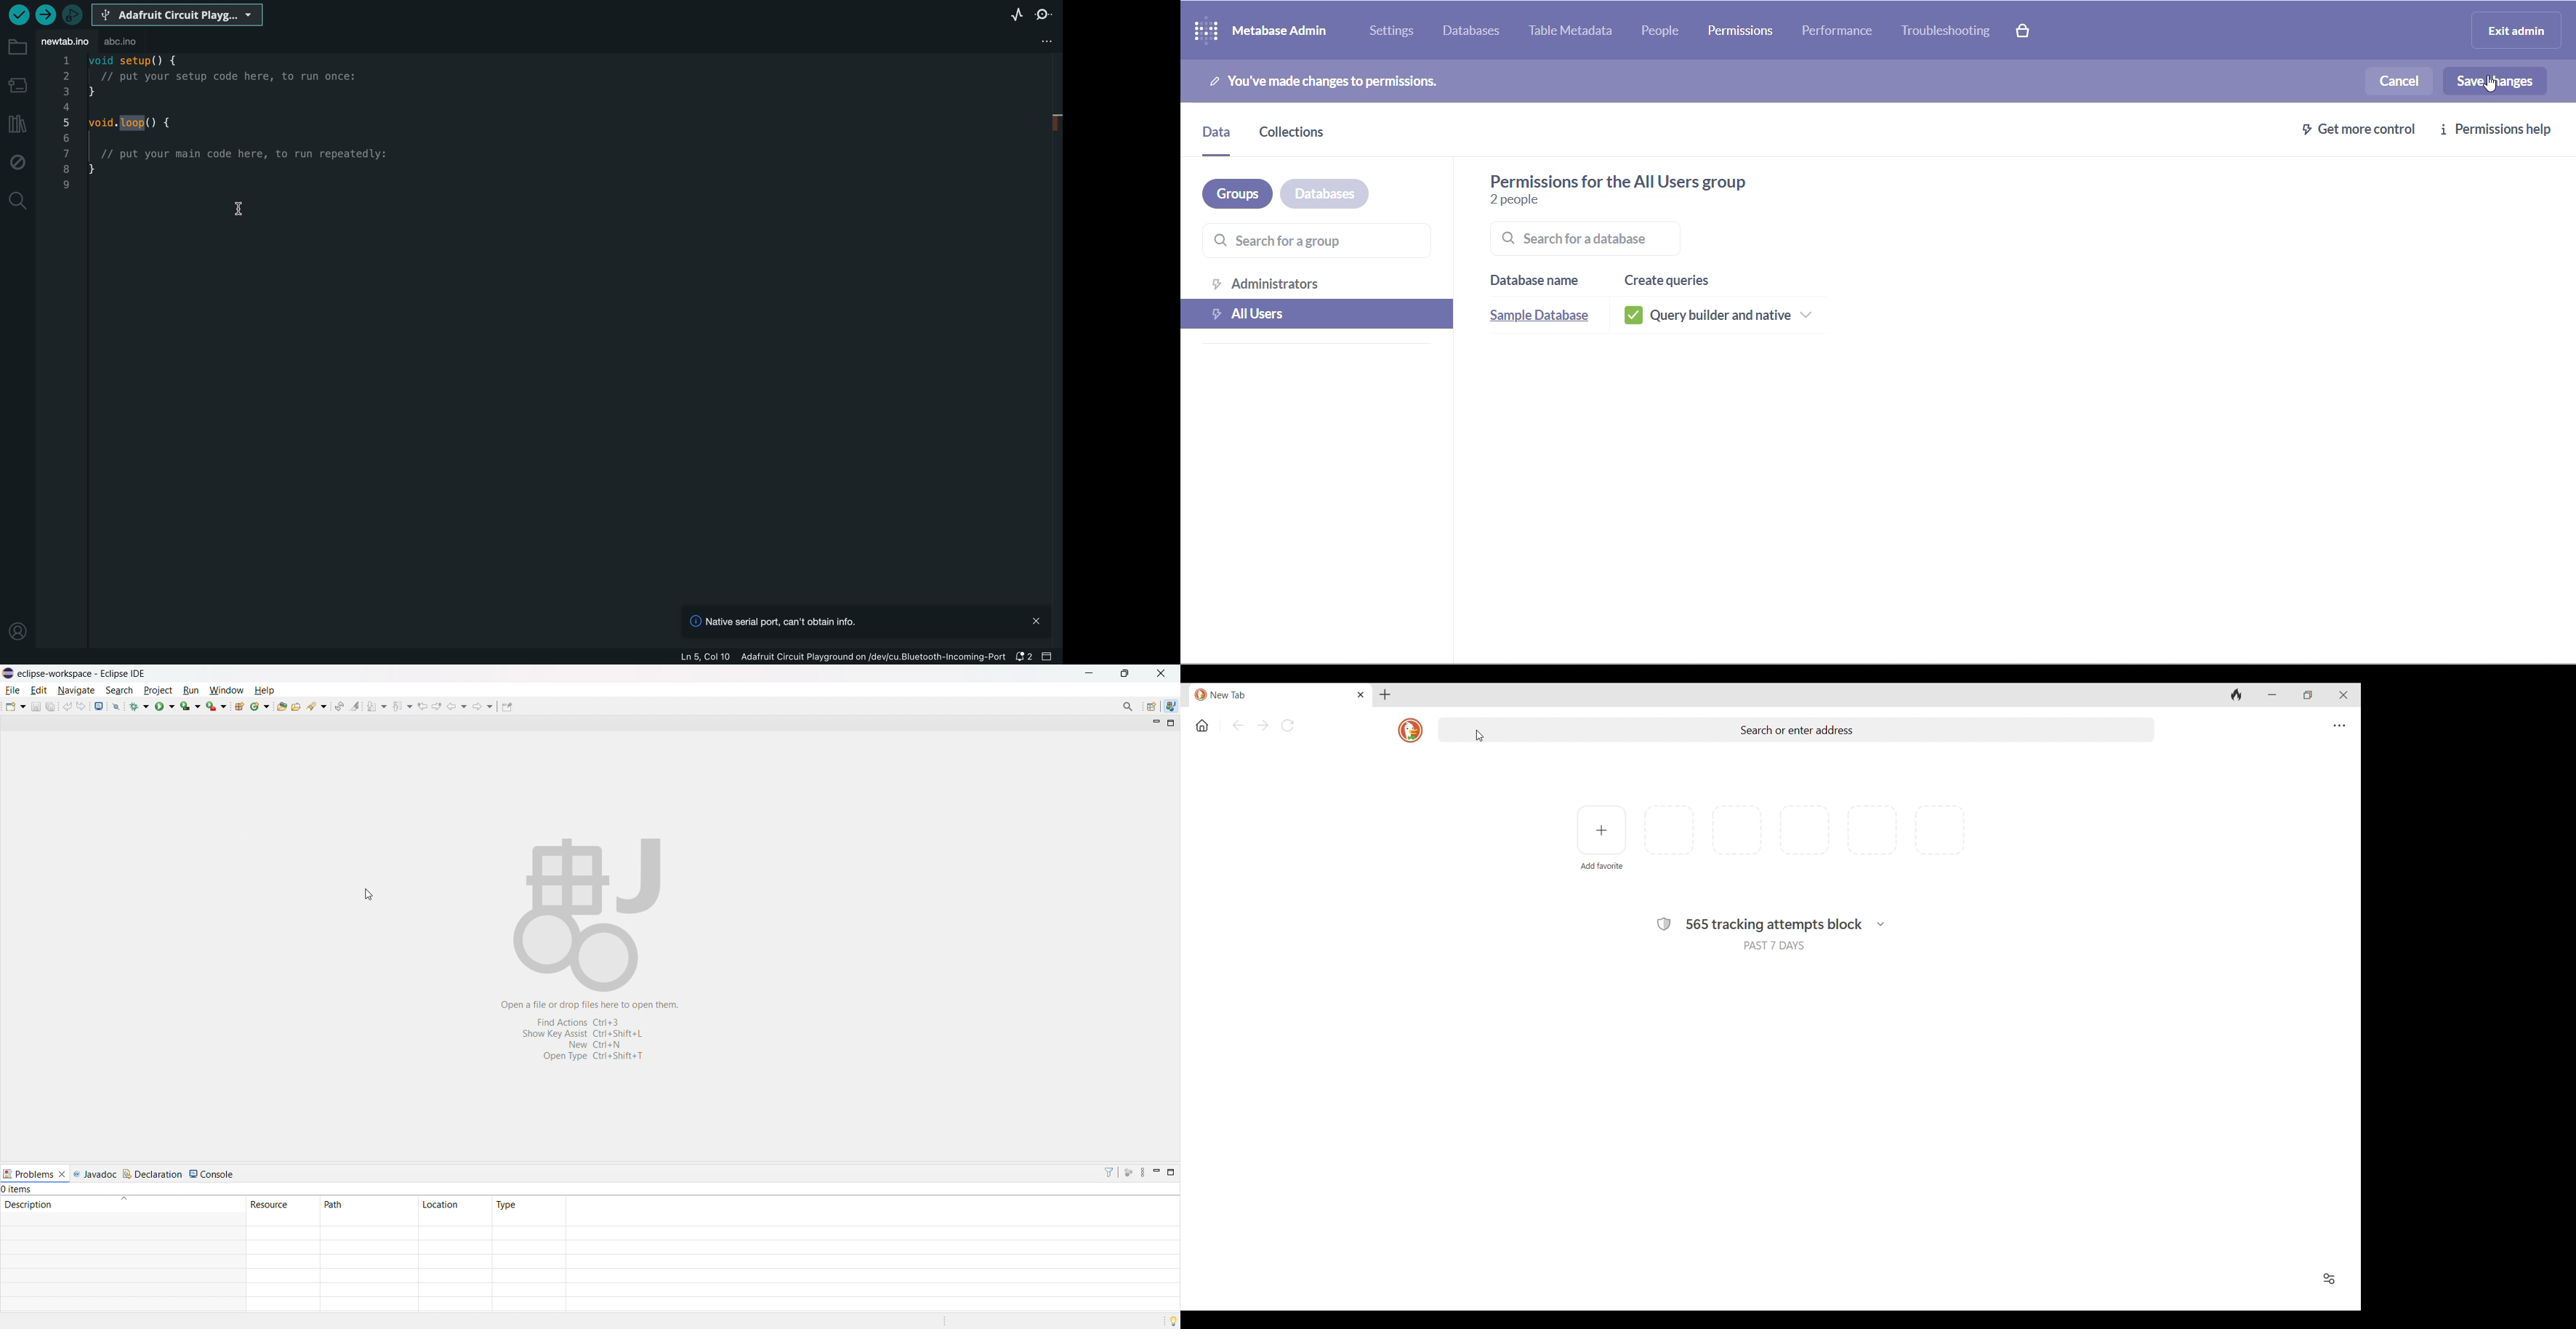  I want to click on close problems view, so click(62, 1173).